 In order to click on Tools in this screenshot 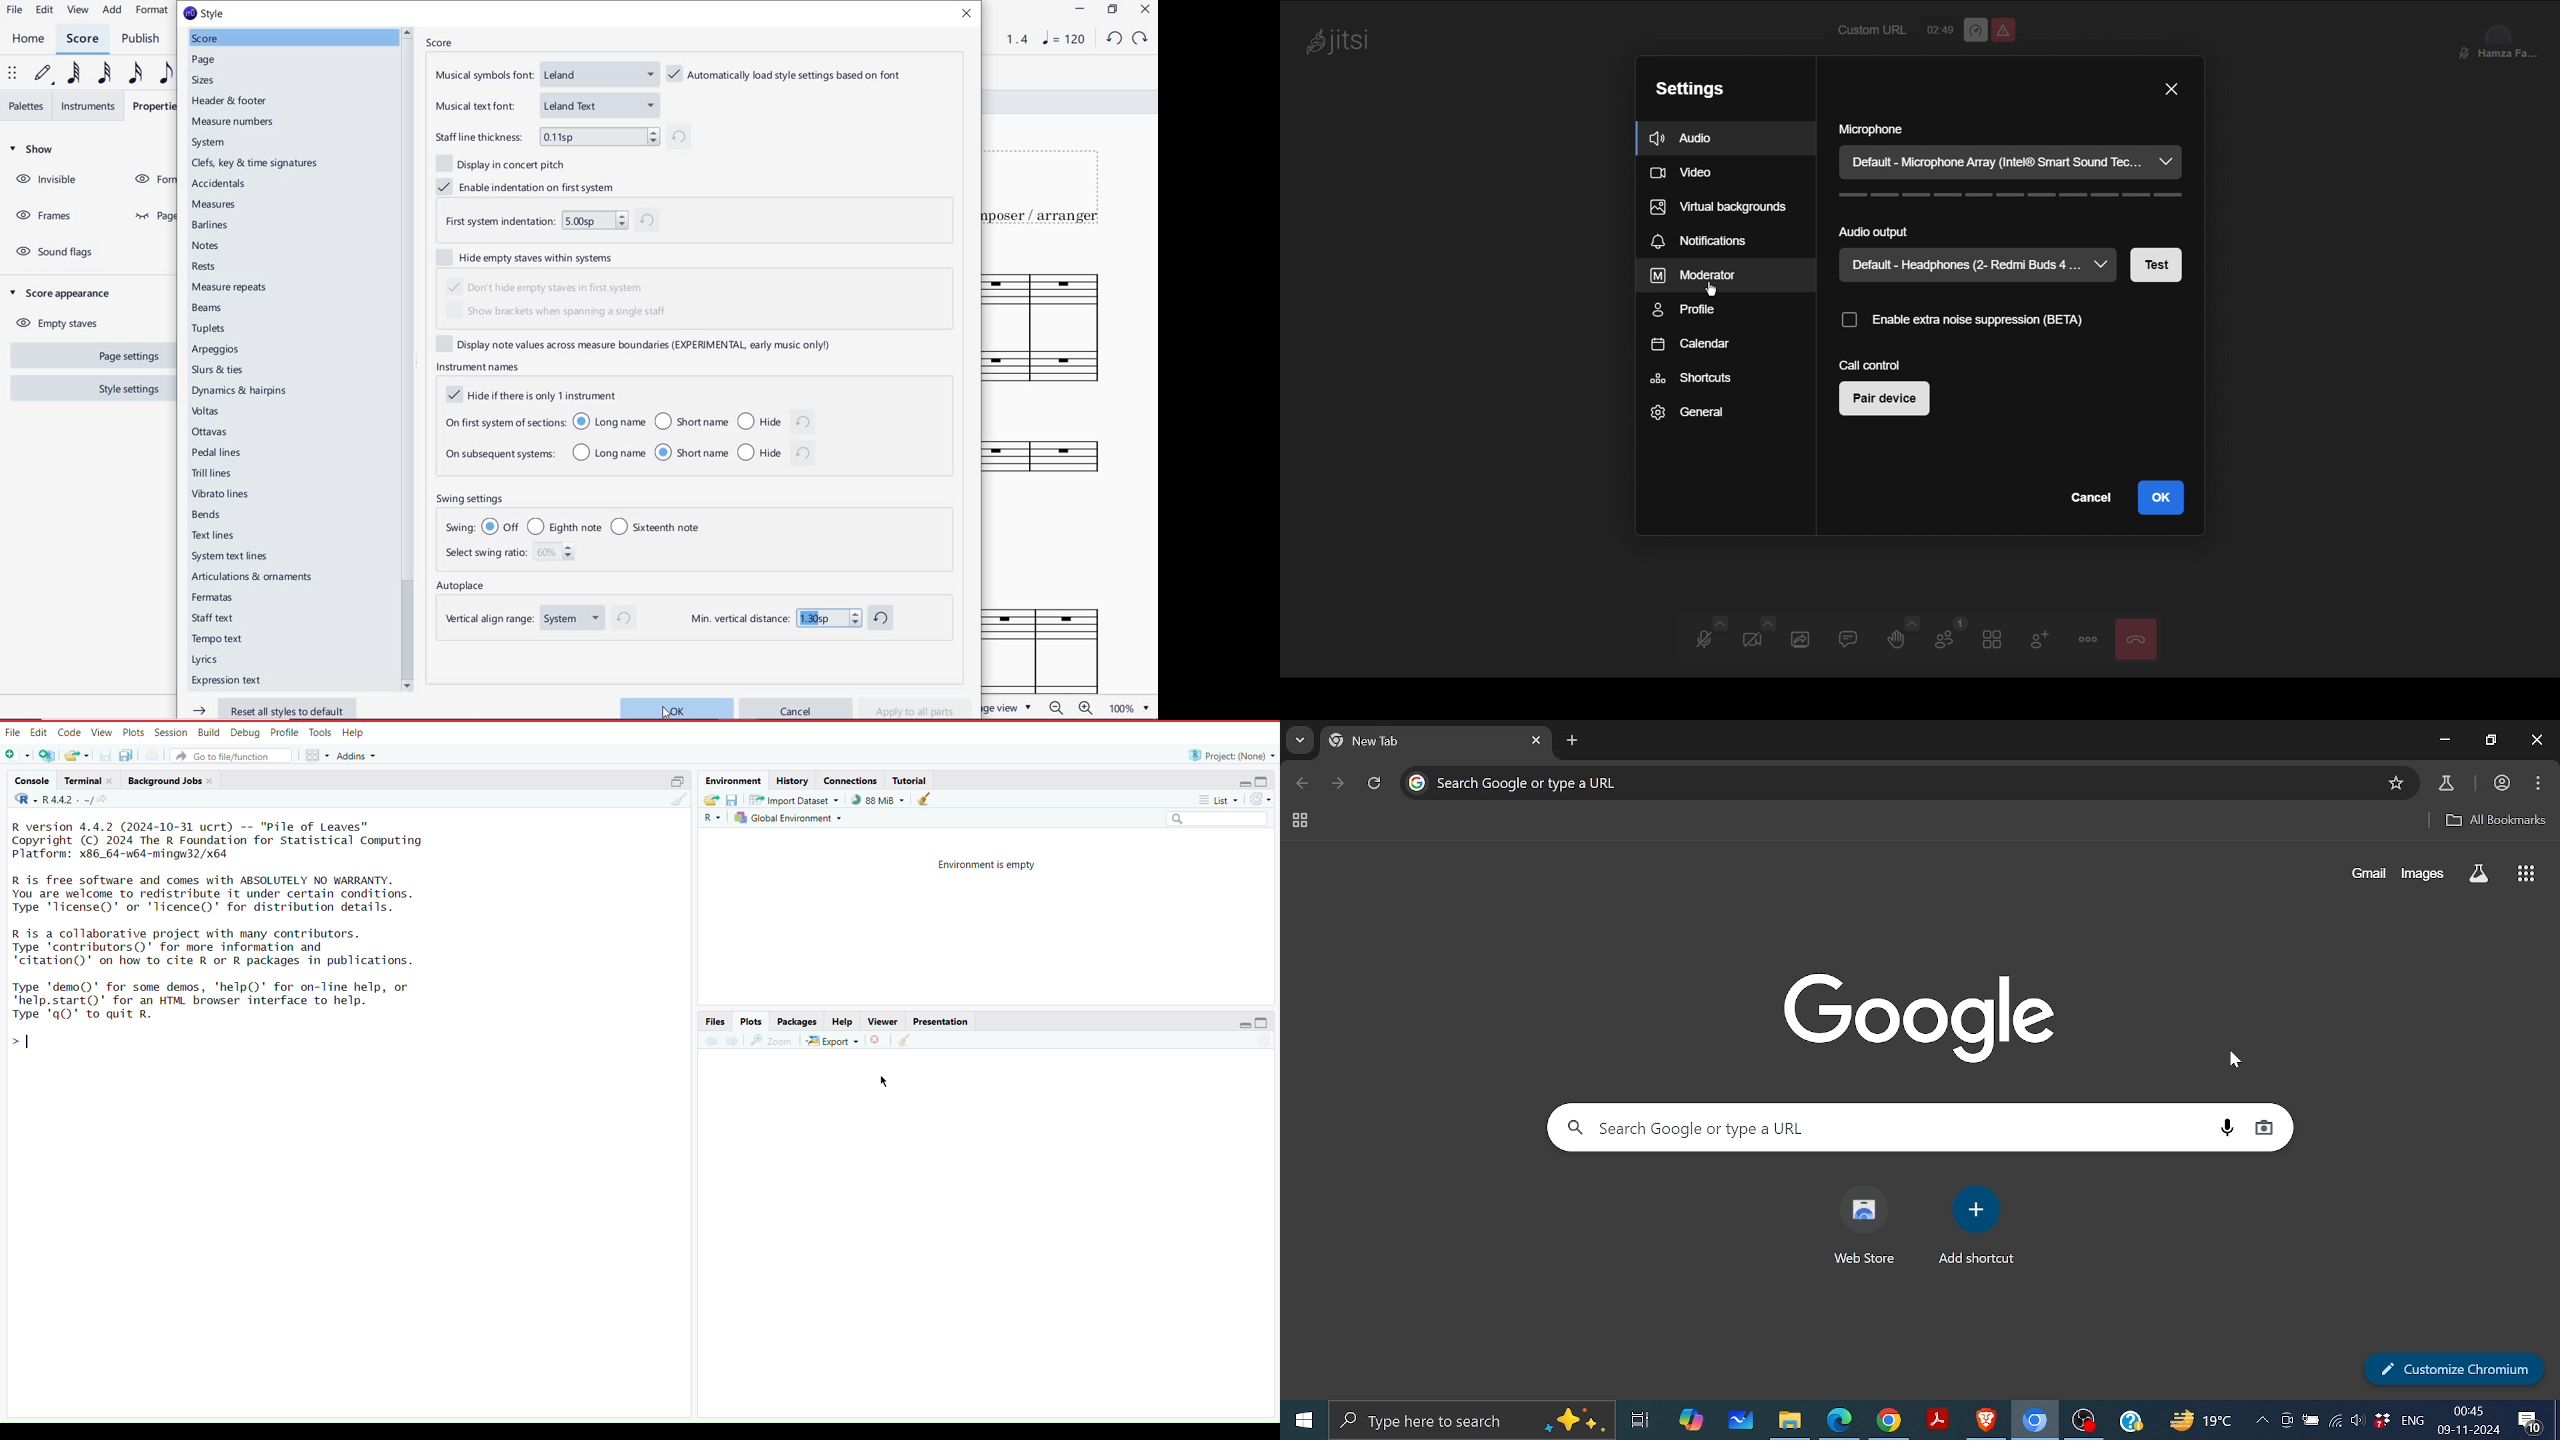, I will do `click(318, 733)`.